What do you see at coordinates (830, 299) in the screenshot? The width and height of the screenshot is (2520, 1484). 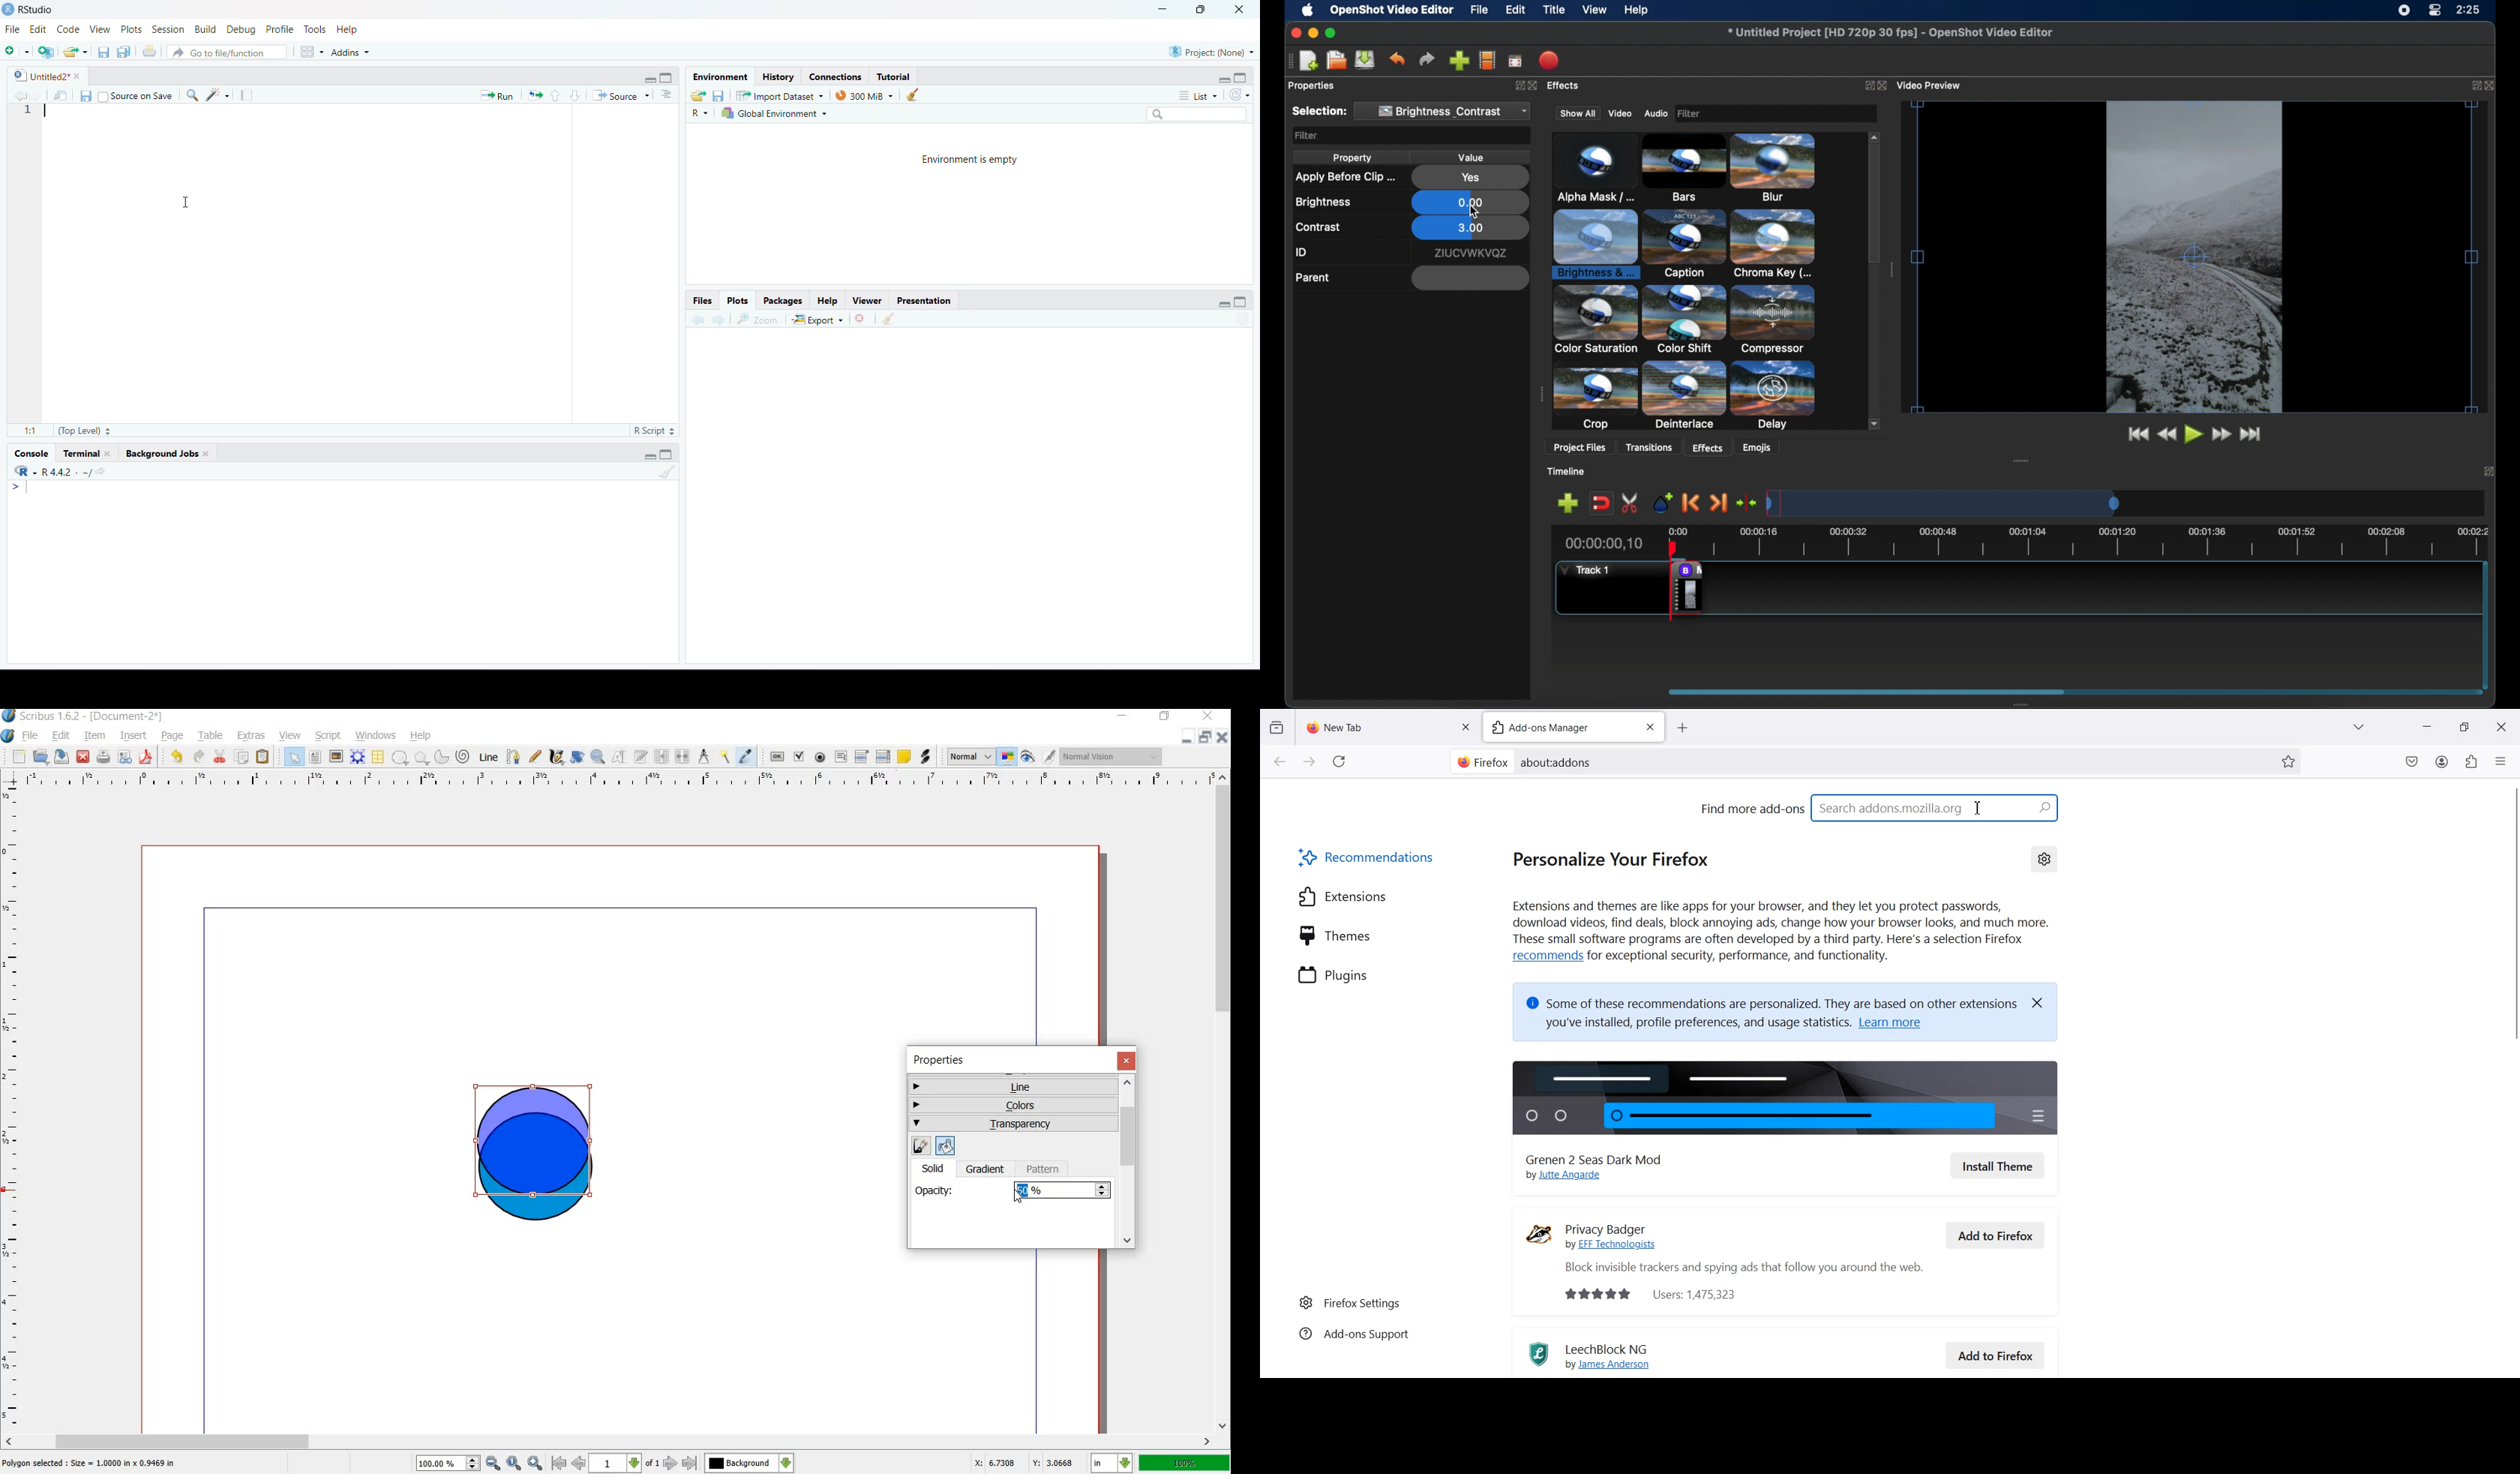 I see `Help` at bounding box center [830, 299].